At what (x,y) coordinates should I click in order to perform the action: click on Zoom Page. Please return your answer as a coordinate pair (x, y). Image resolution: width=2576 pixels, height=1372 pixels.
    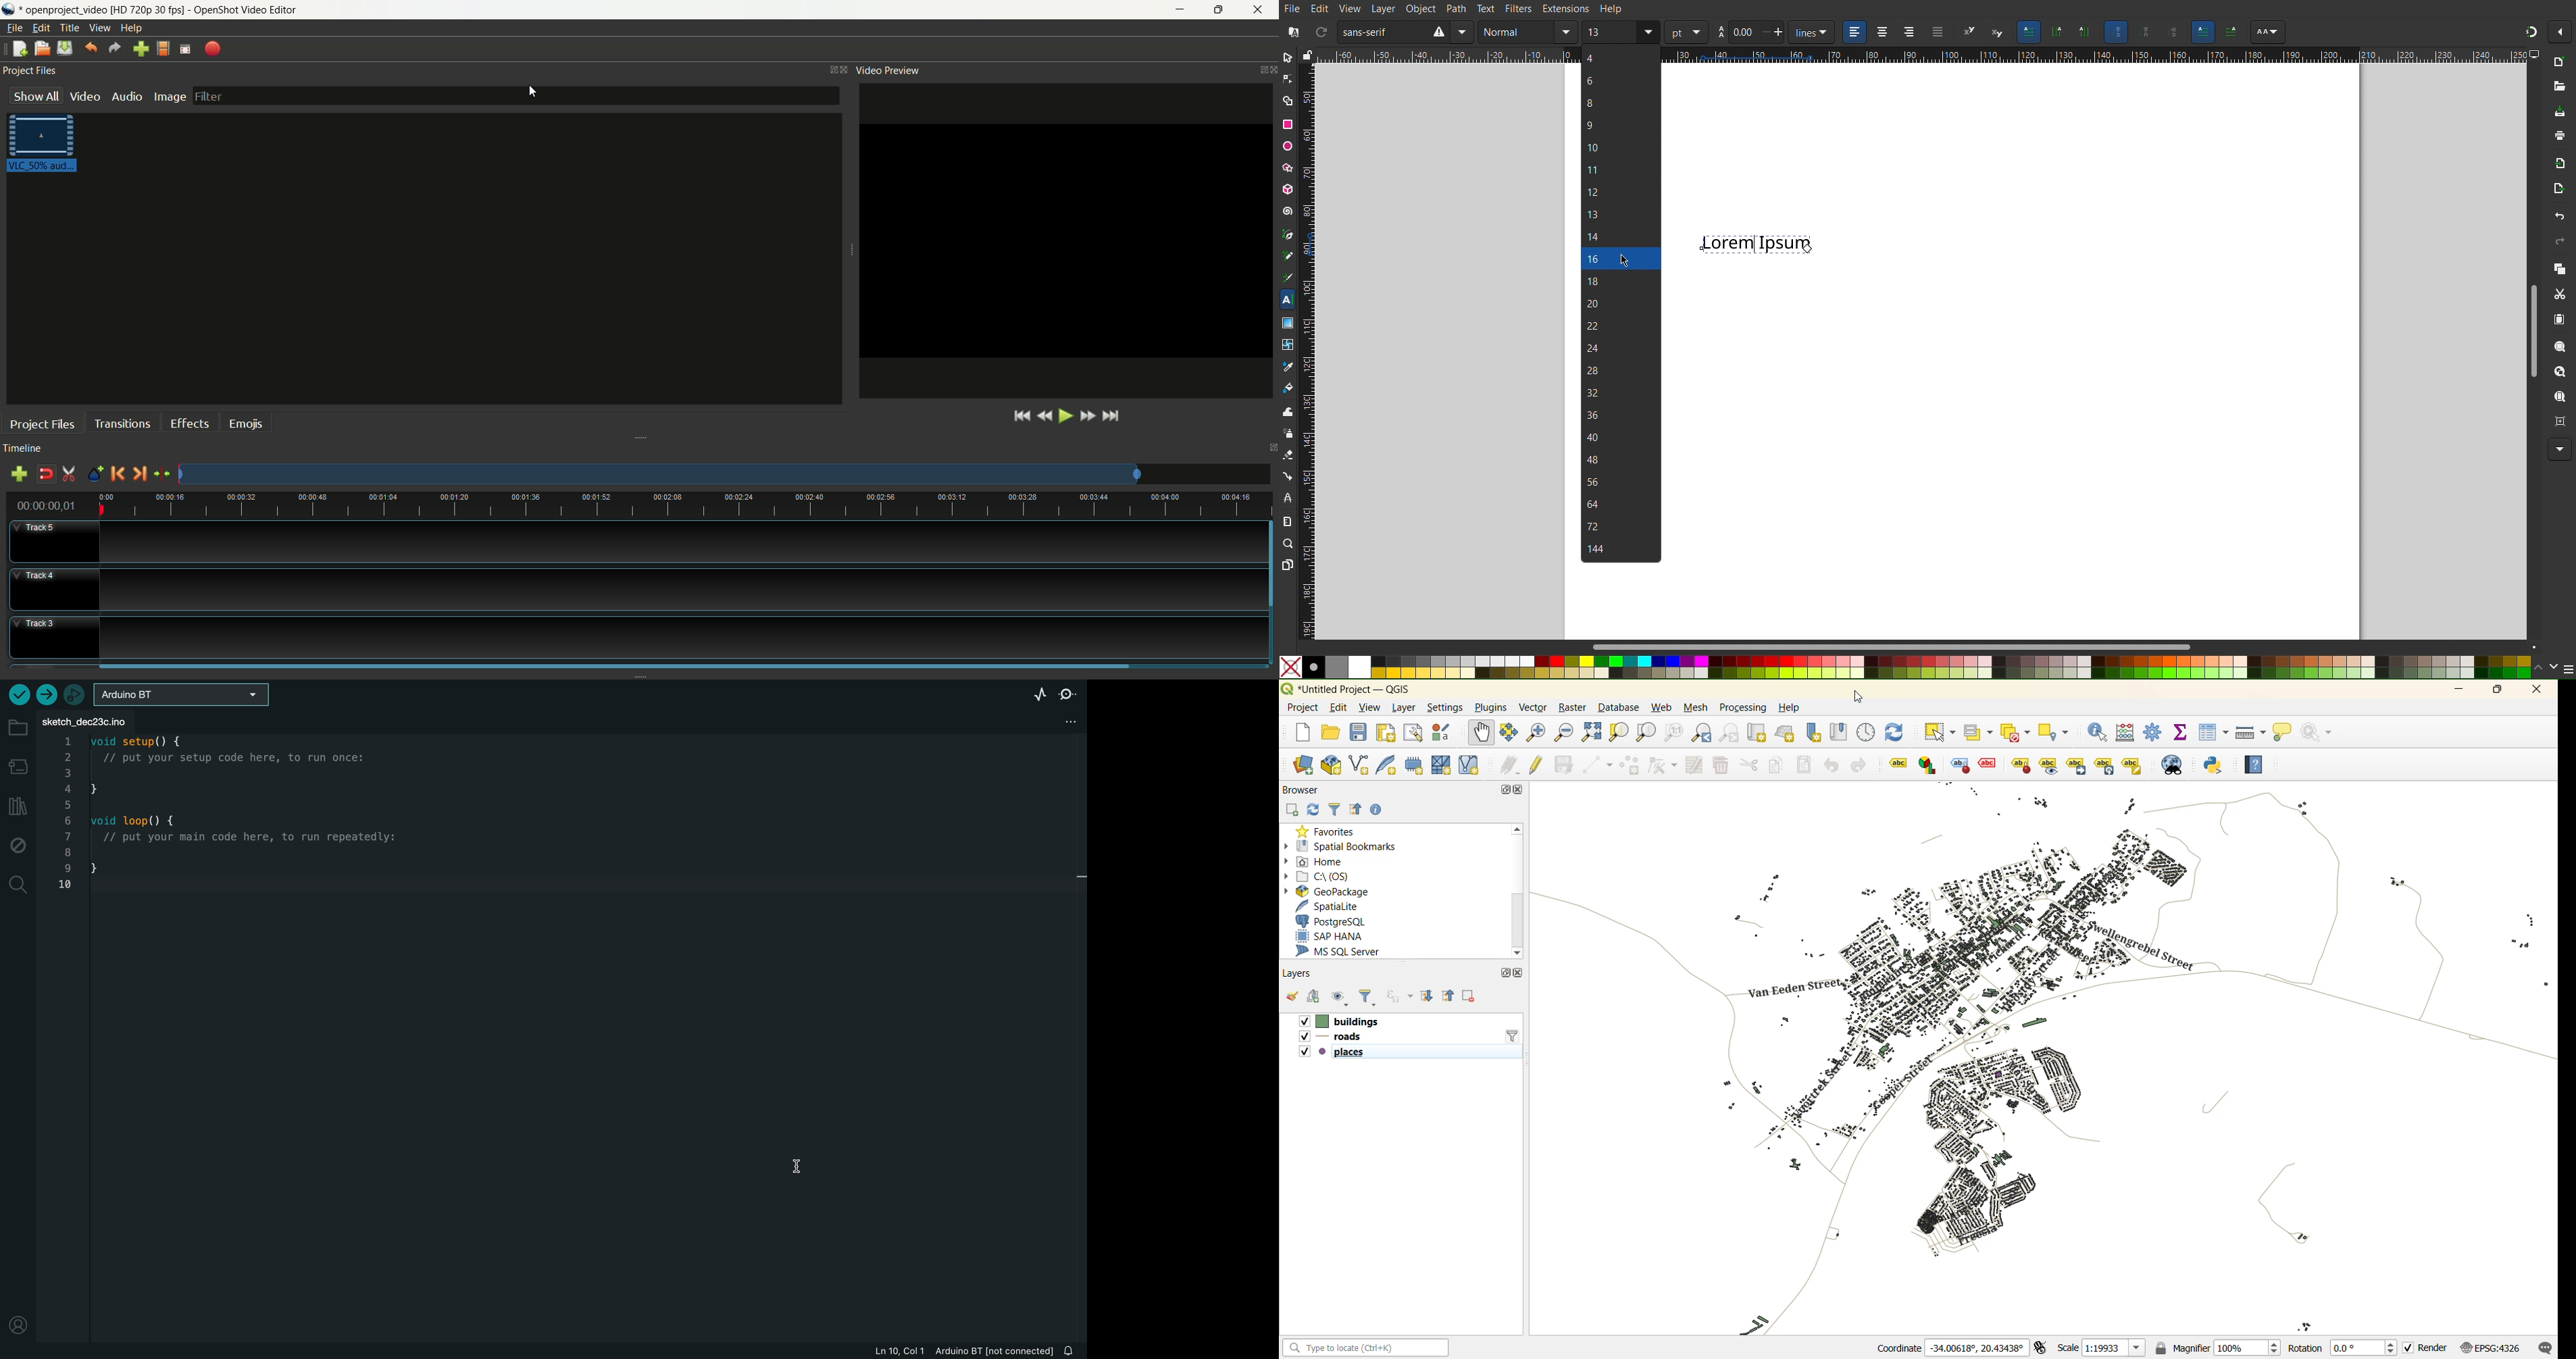
    Looking at the image, I should click on (2559, 396).